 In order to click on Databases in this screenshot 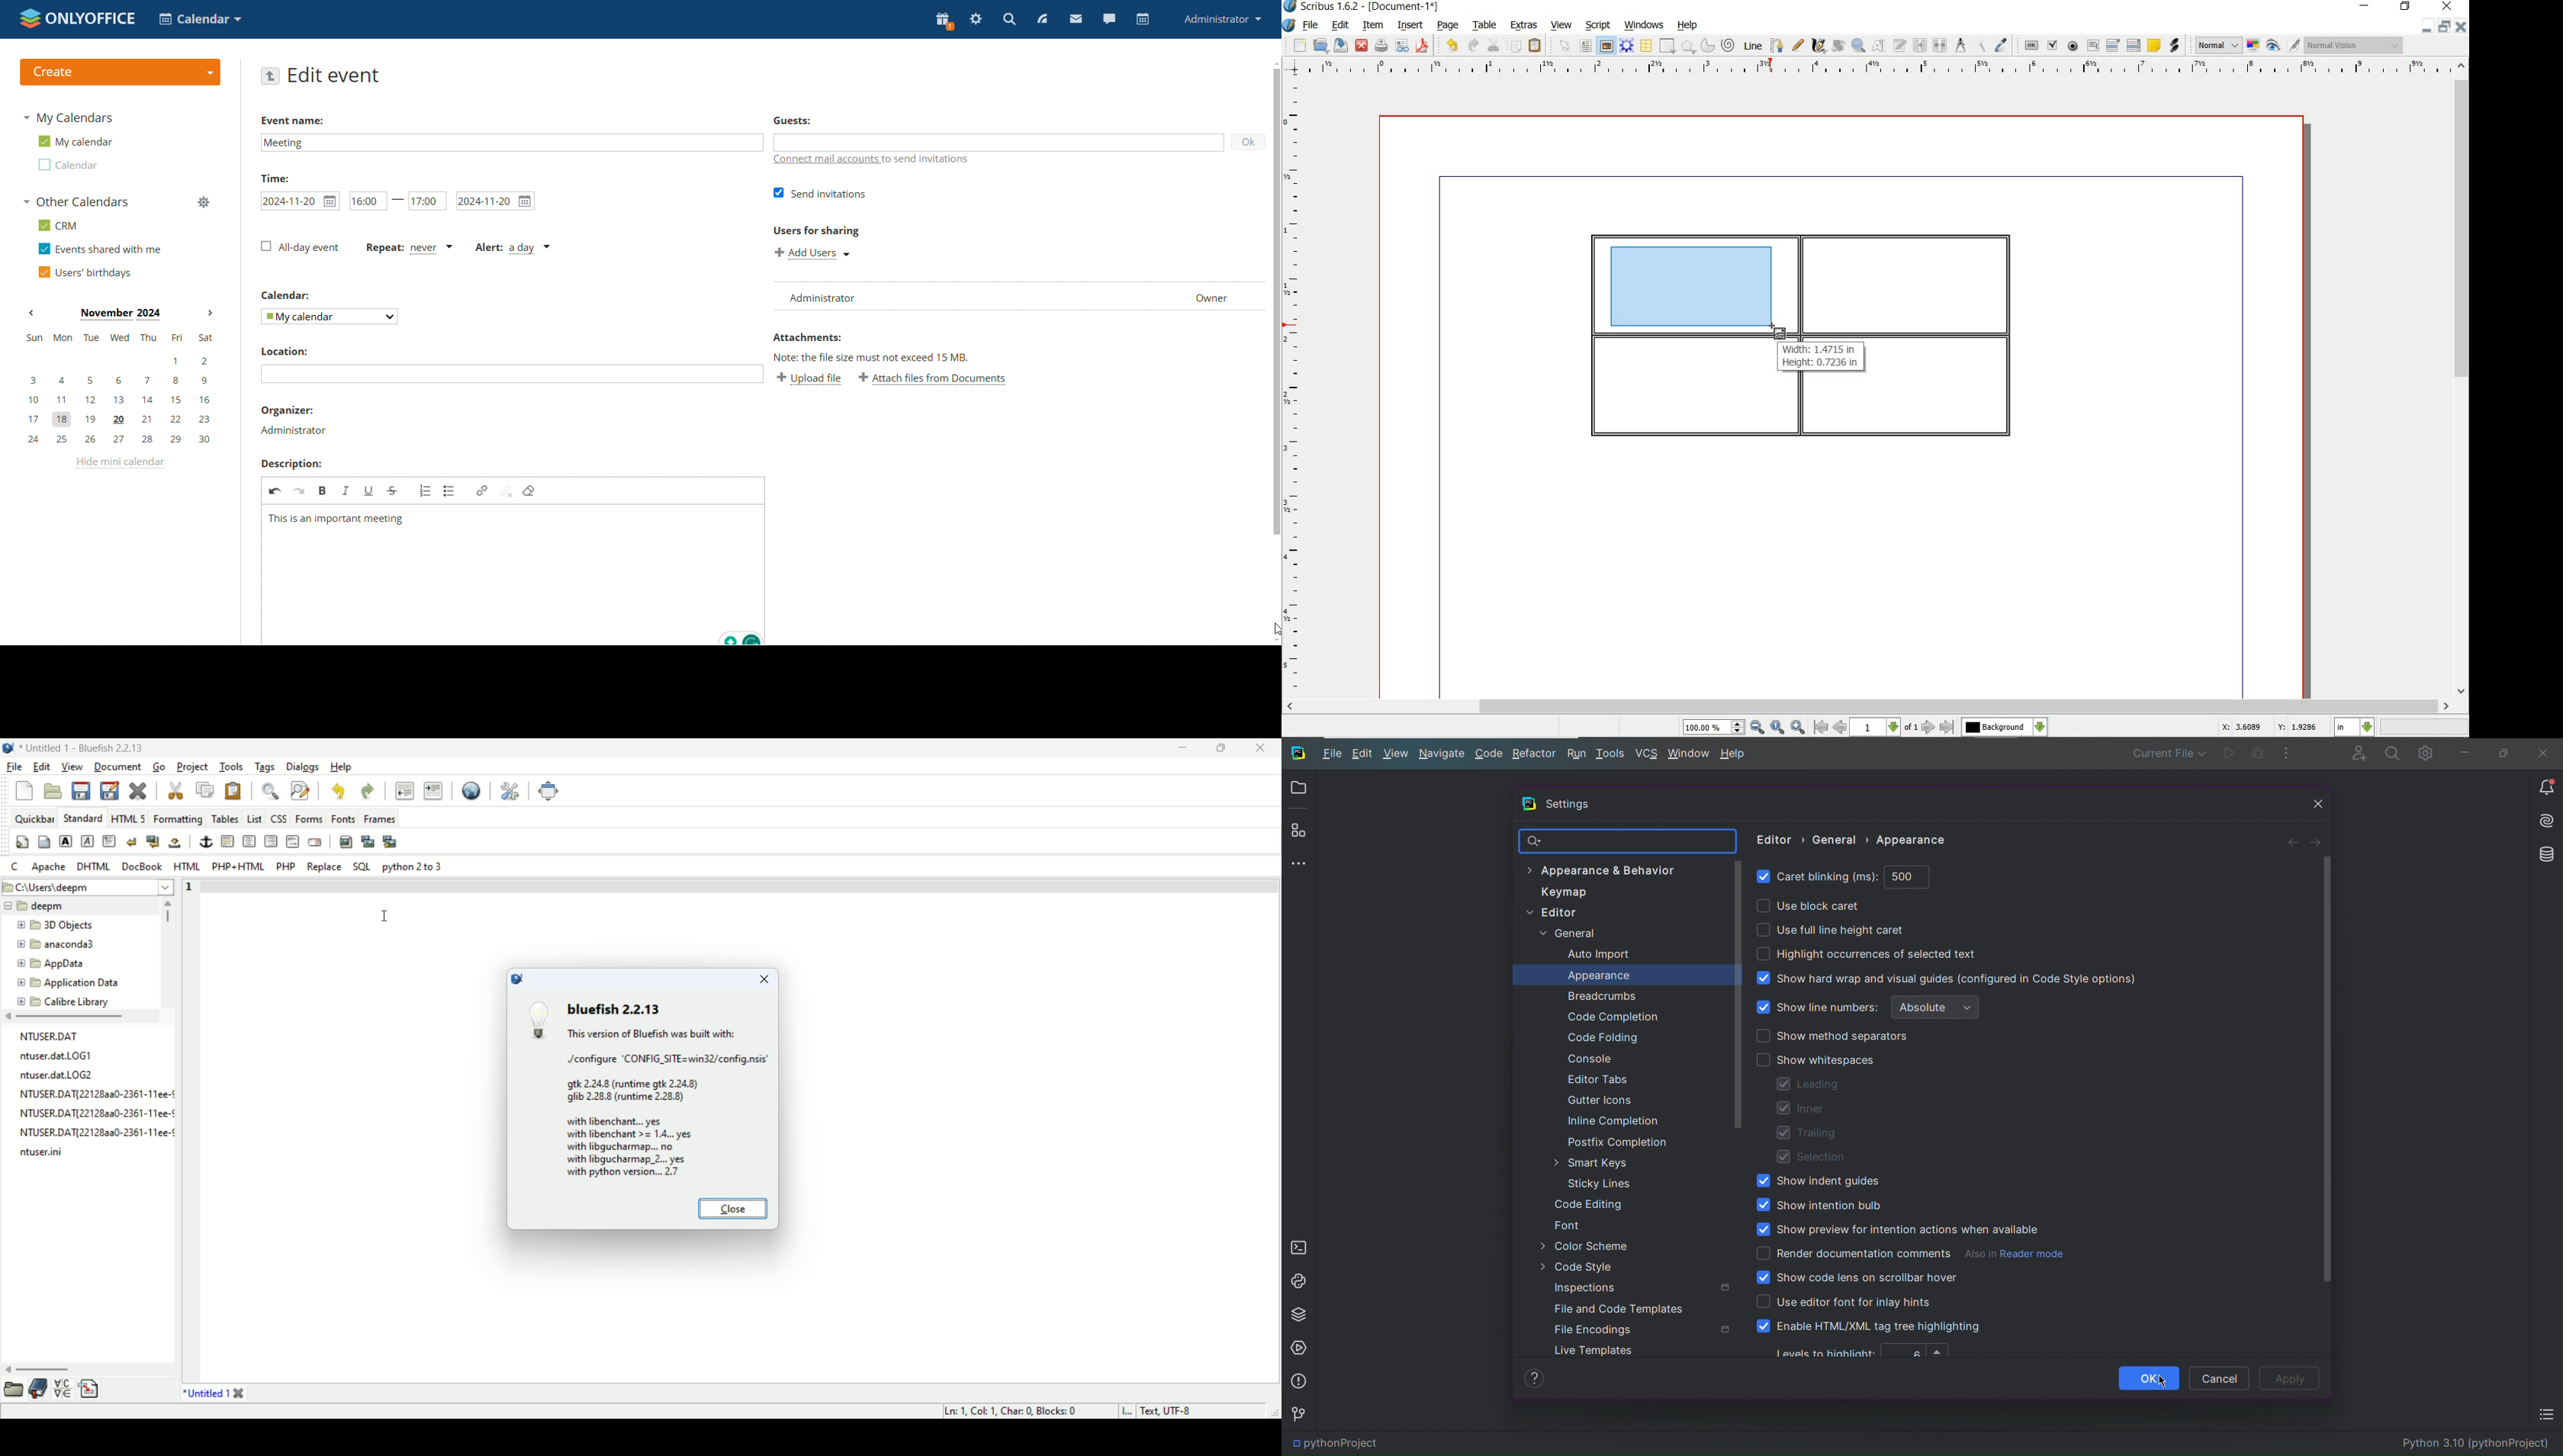, I will do `click(2544, 854)`.